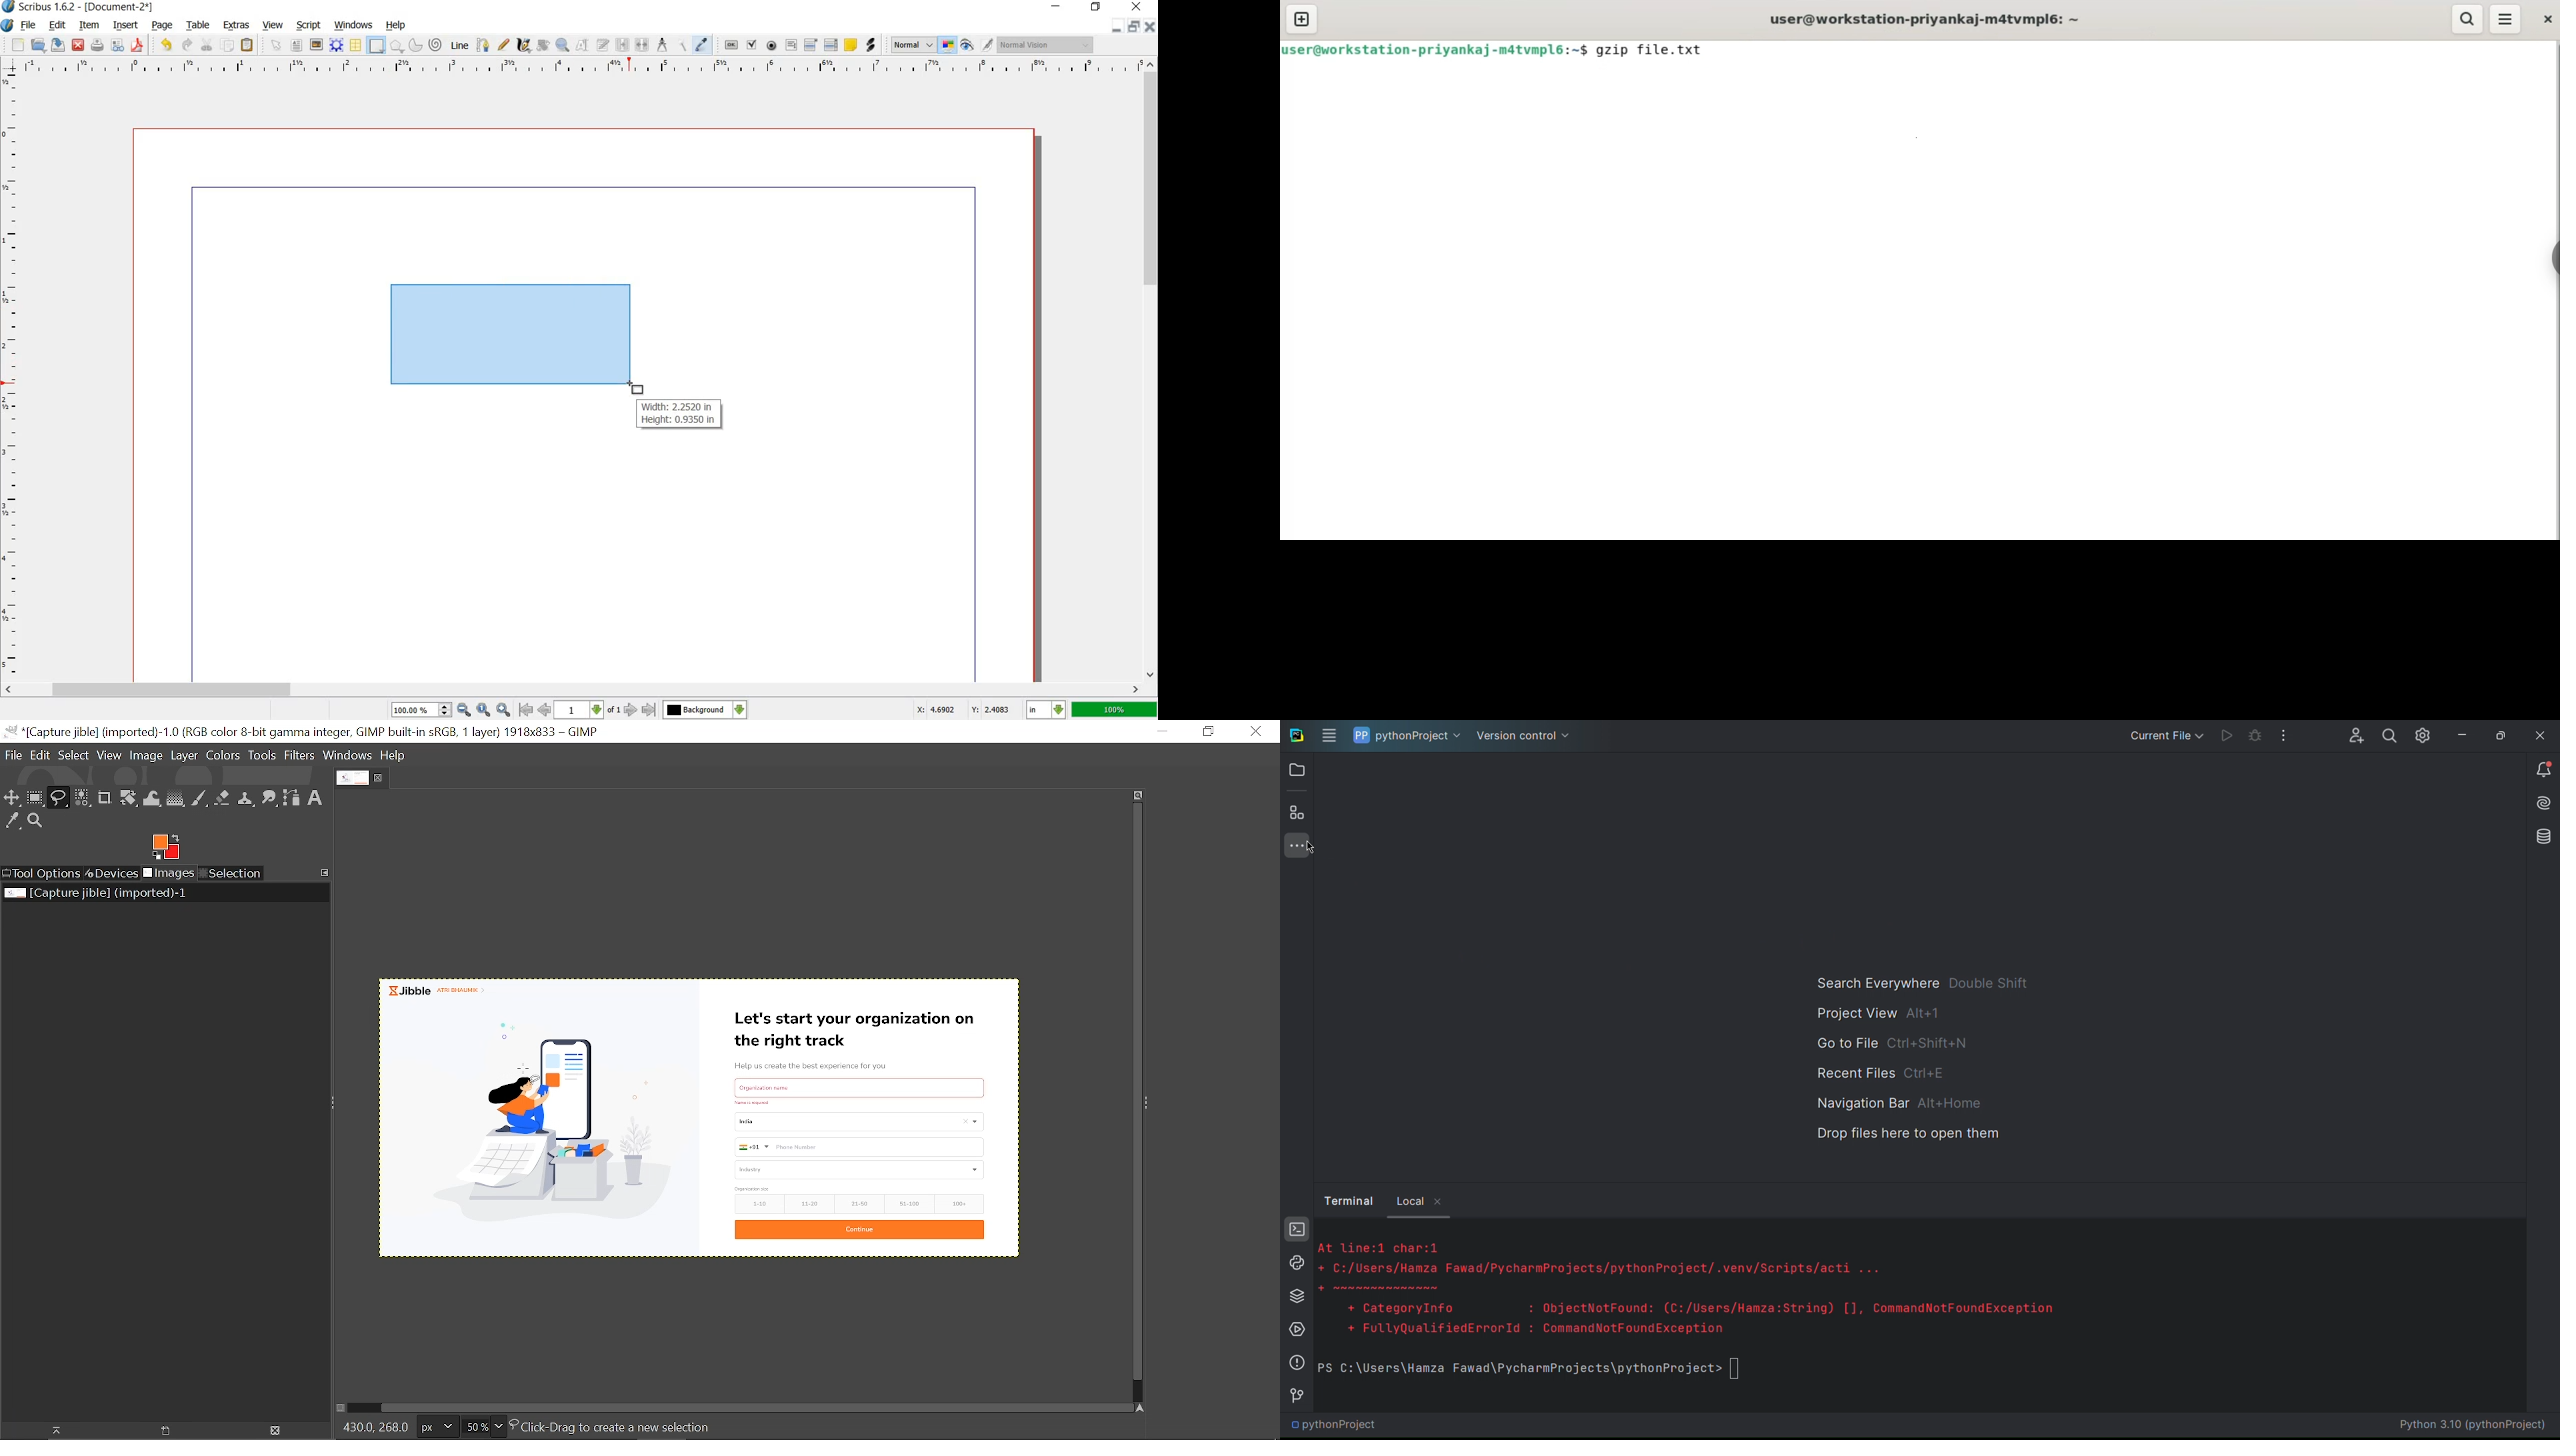  What do you see at coordinates (623, 46) in the screenshot?
I see `LINK TEXT FRAMES` at bounding box center [623, 46].